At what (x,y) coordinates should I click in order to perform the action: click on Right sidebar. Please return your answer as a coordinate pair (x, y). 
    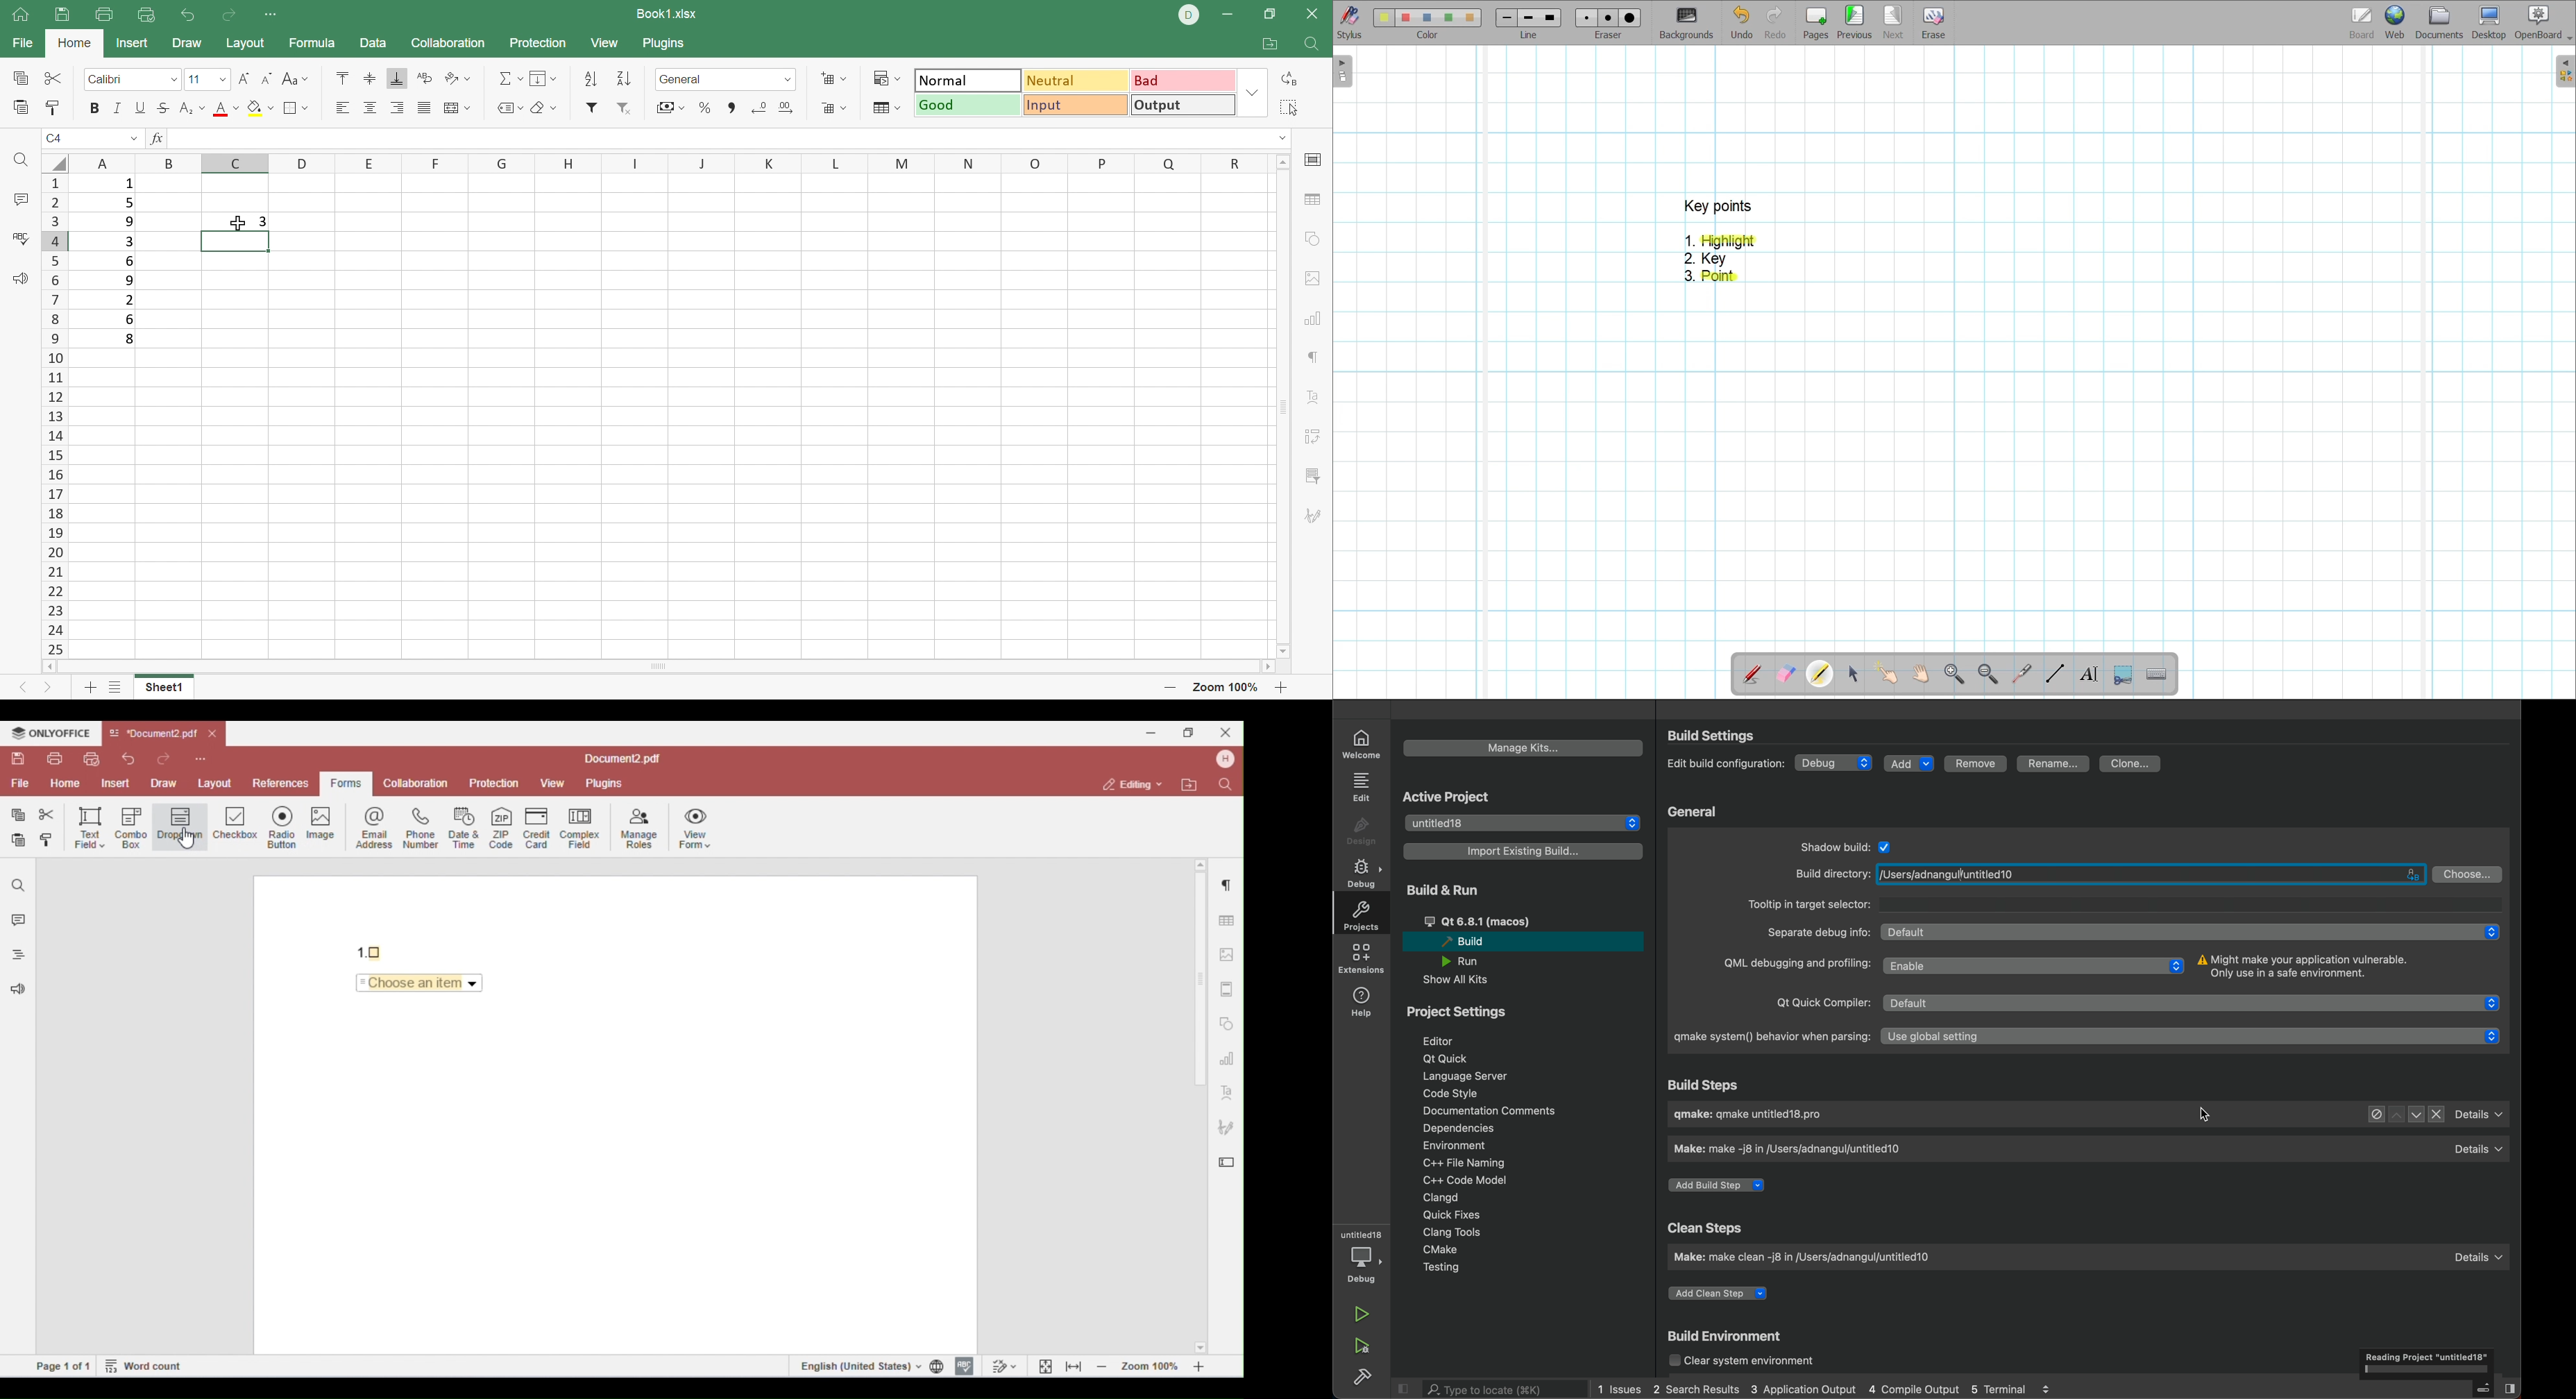
    Looking at the image, I should click on (2565, 71).